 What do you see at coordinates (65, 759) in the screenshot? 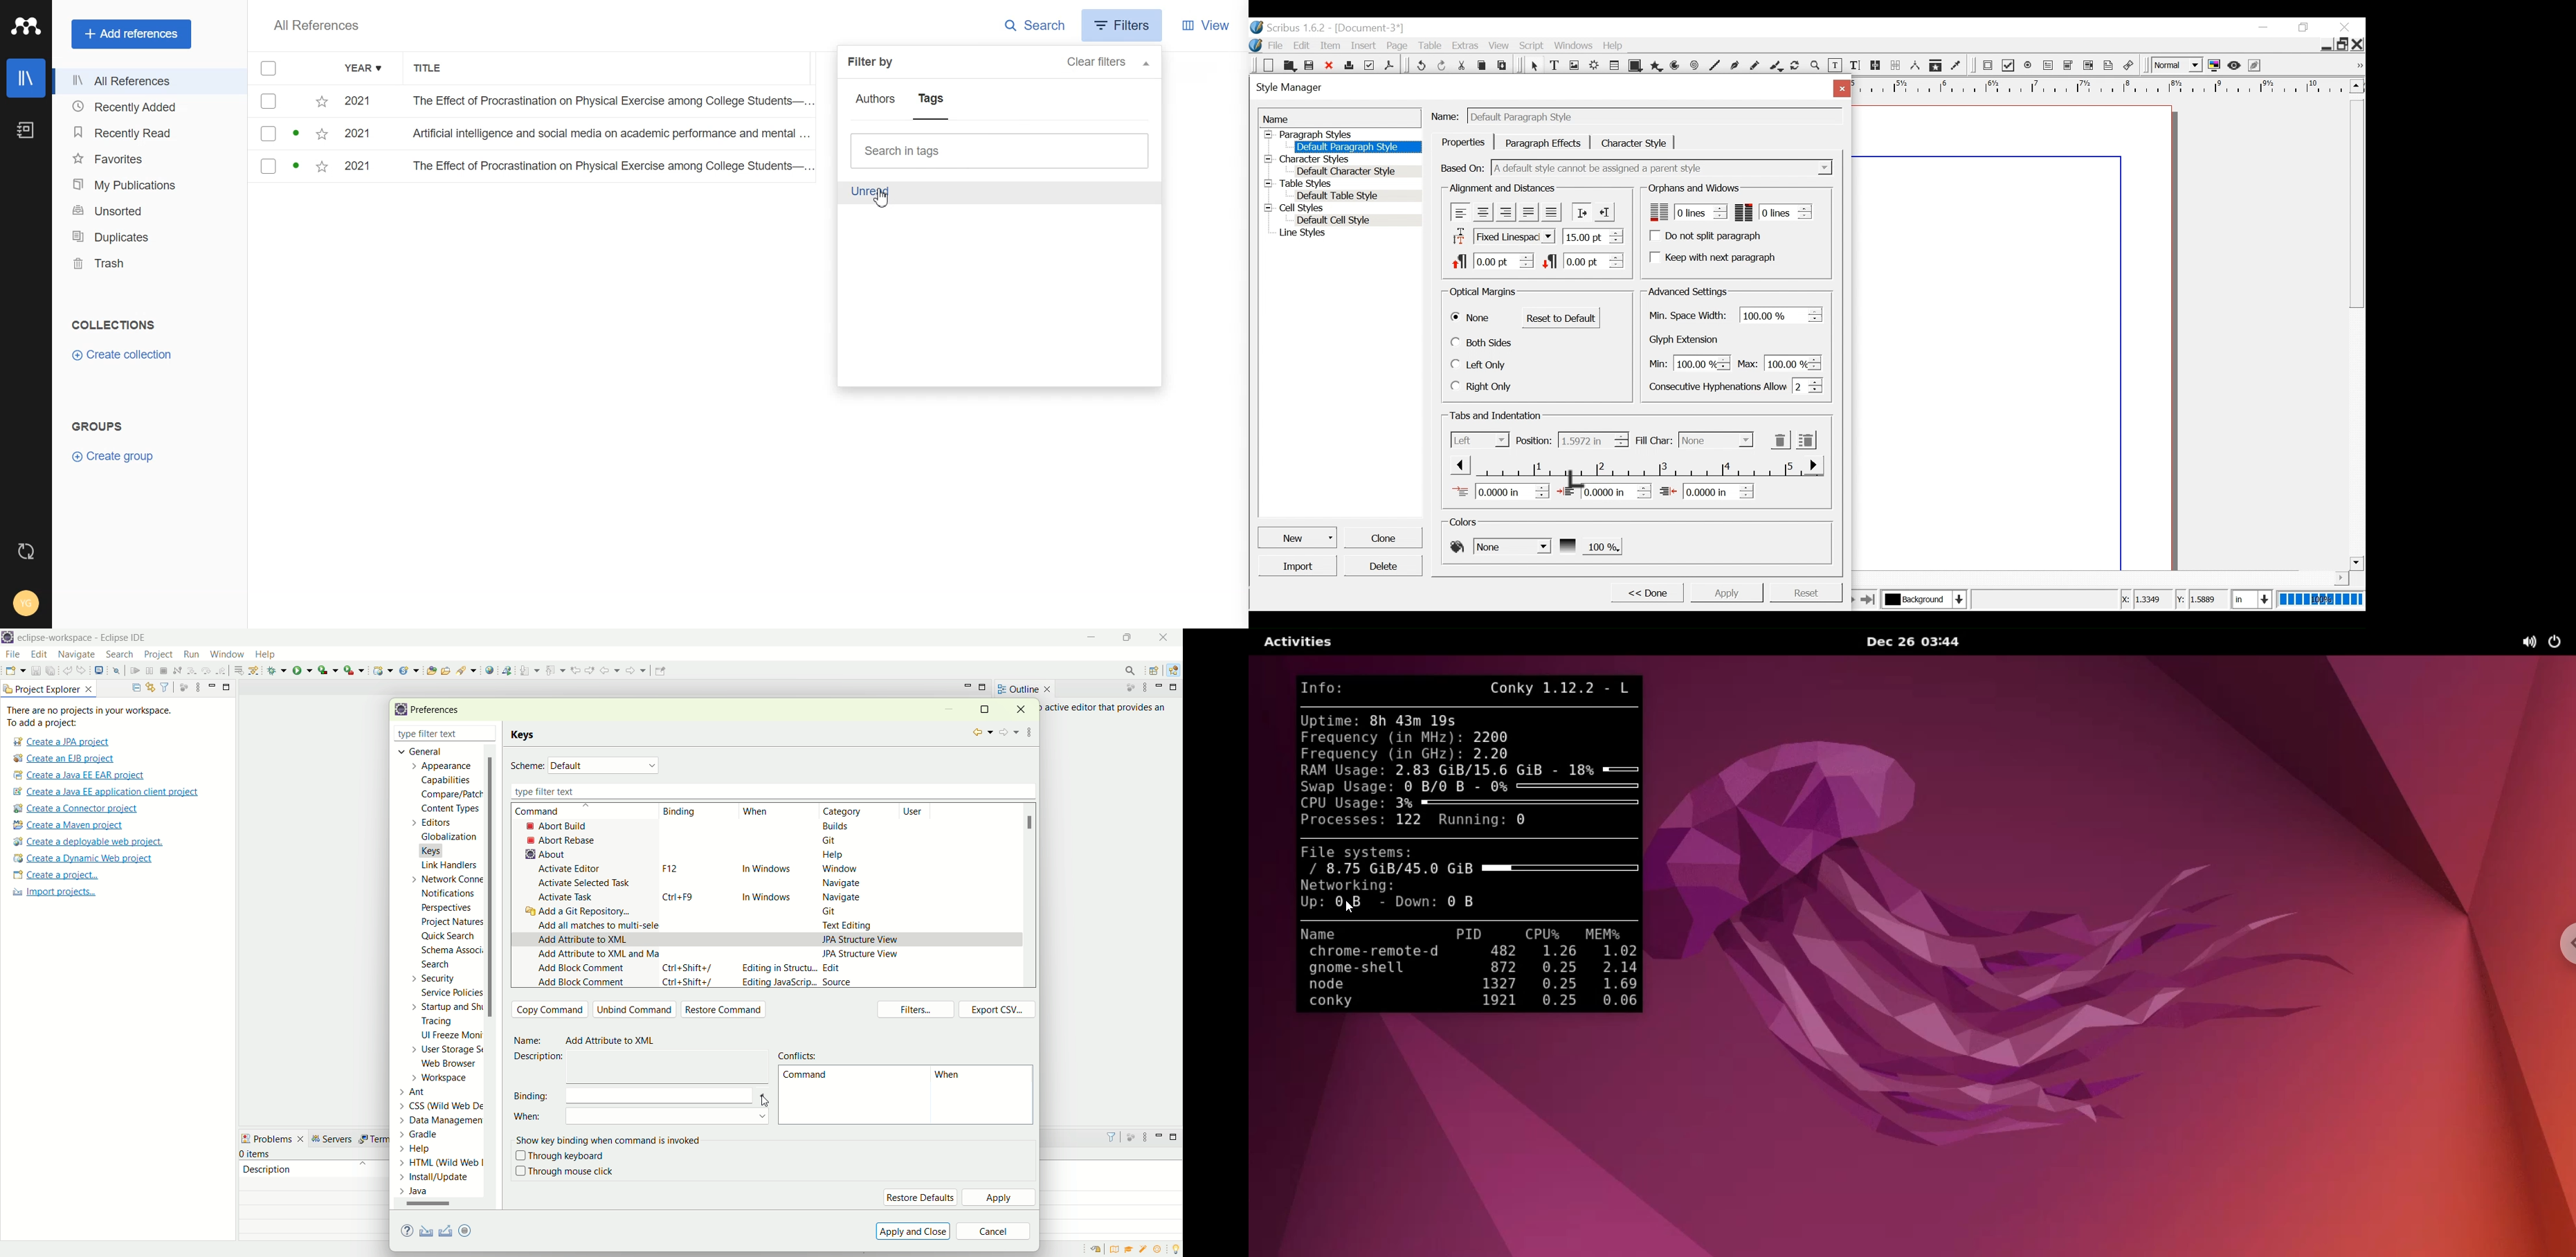
I see `create a EJB project` at bounding box center [65, 759].